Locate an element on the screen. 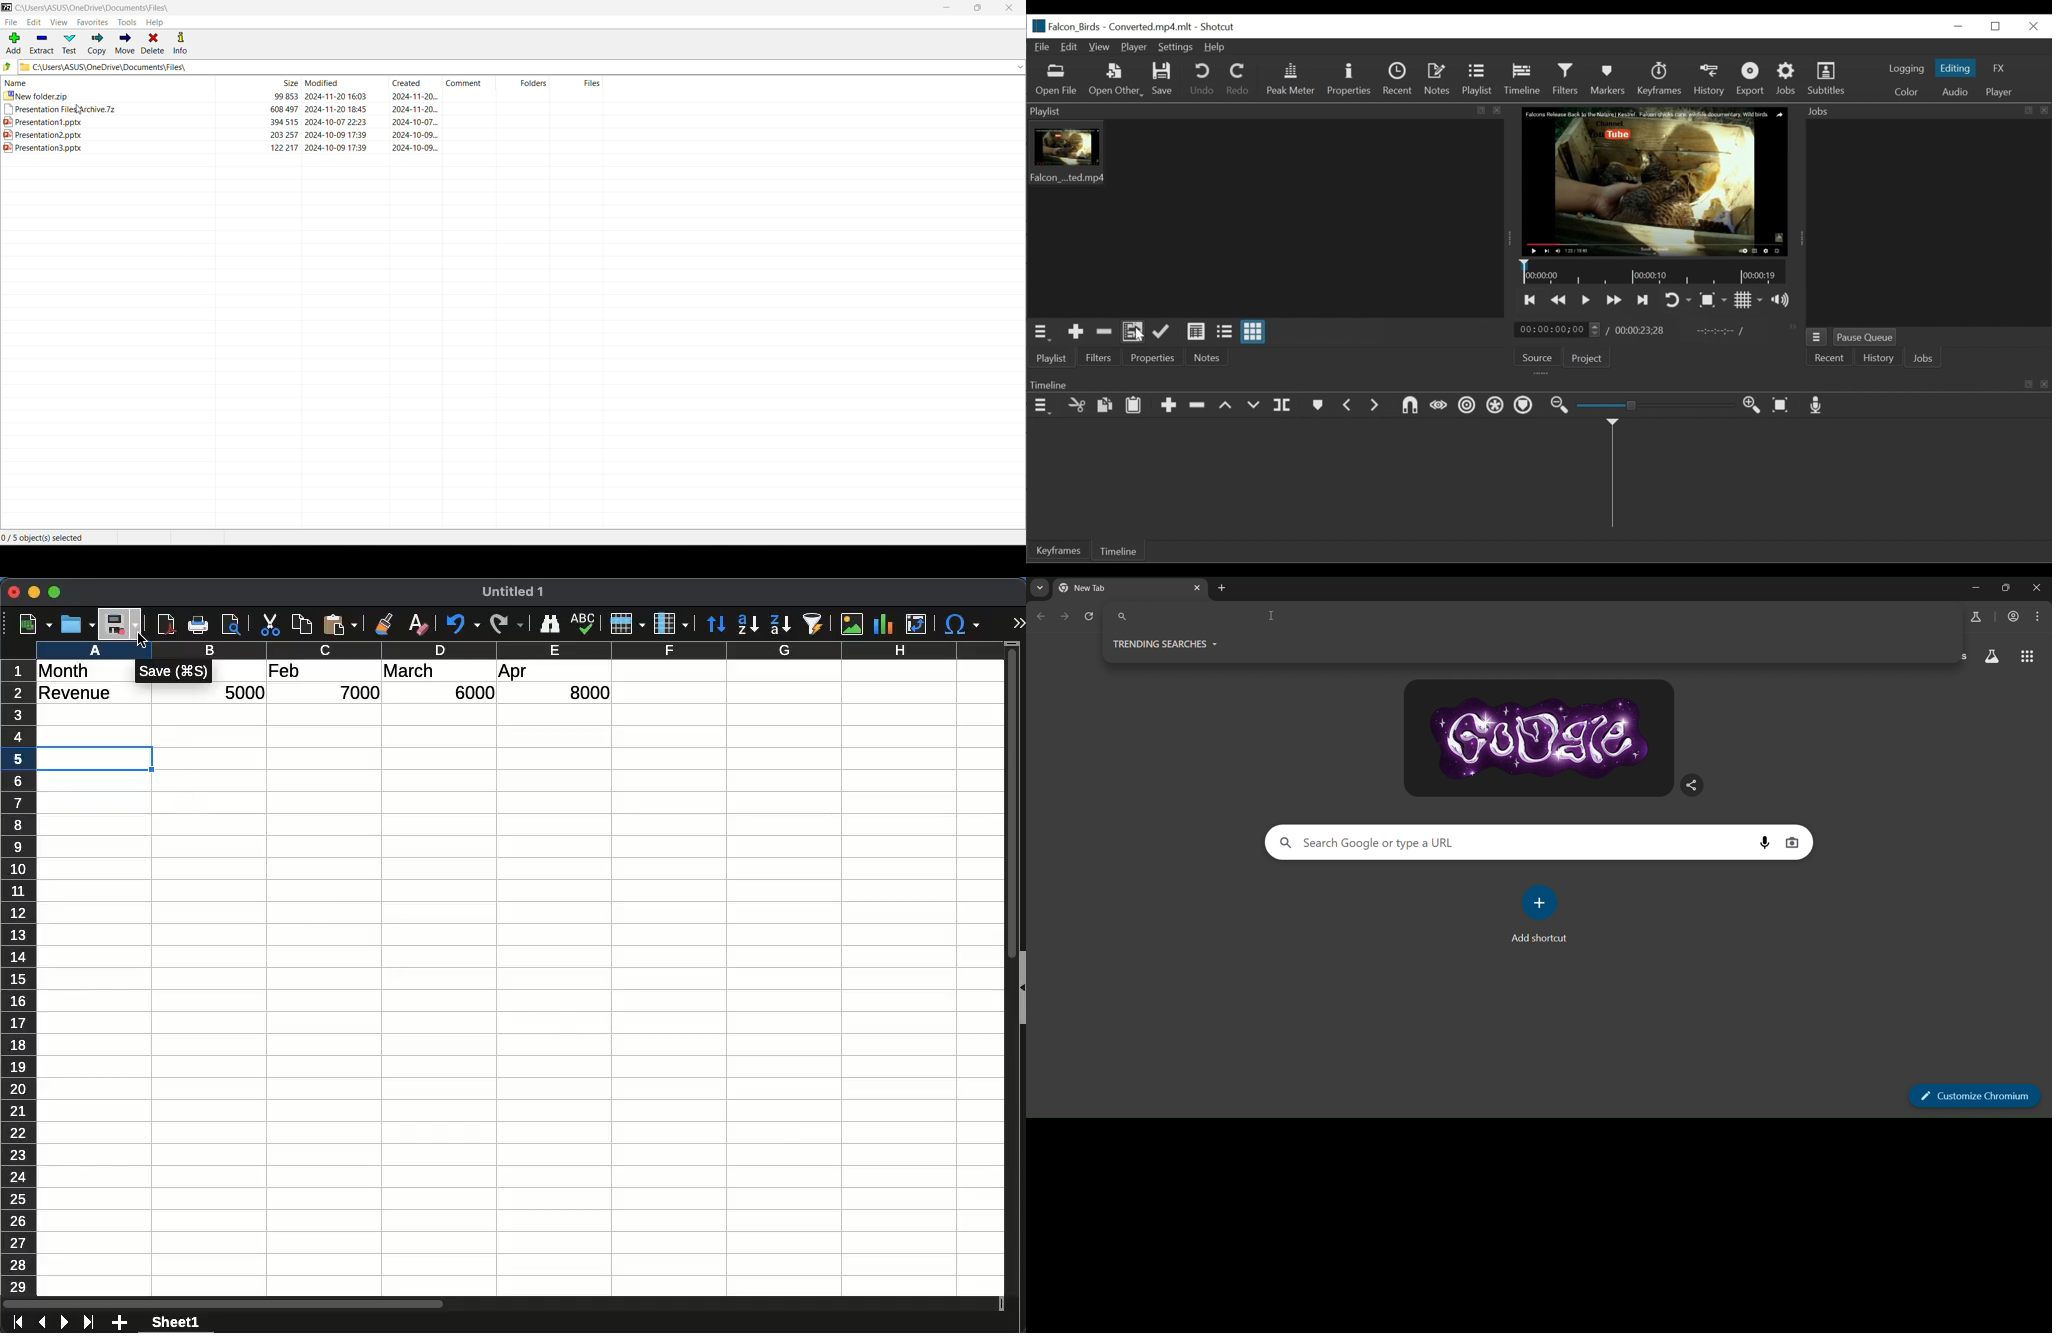 This screenshot has width=2072, height=1344. Append is located at coordinates (1168, 407).